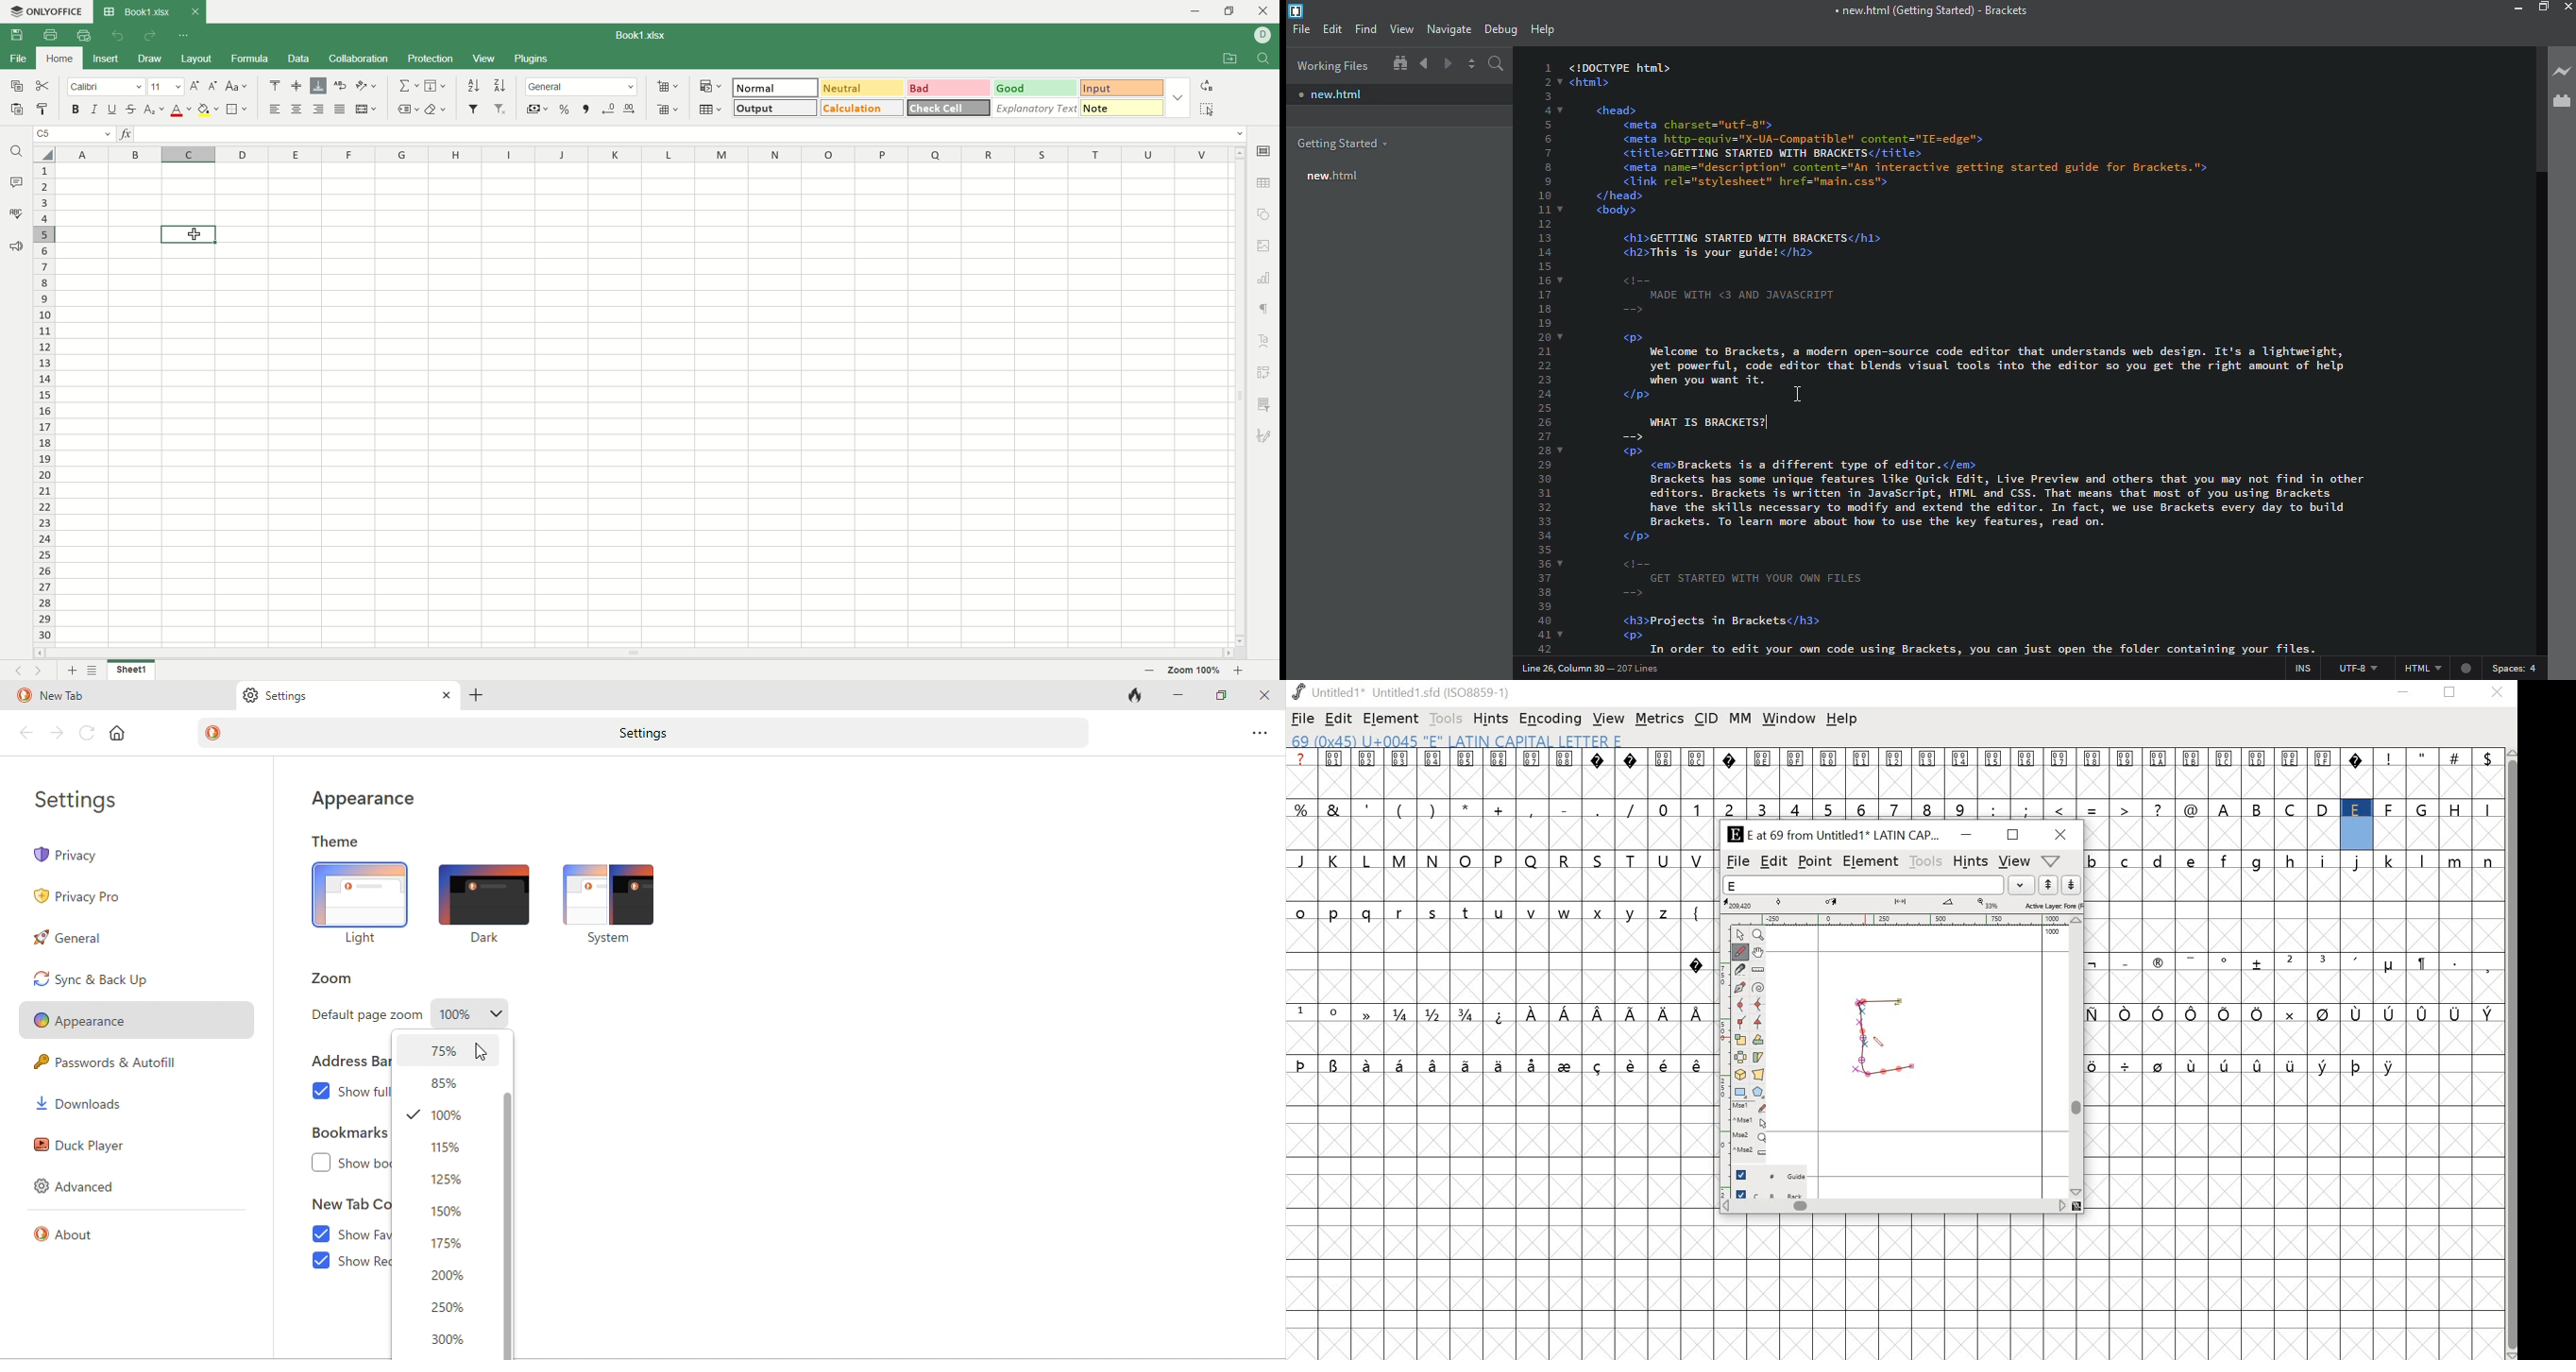 This screenshot has width=2576, height=1372. I want to click on close, so click(2566, 8).